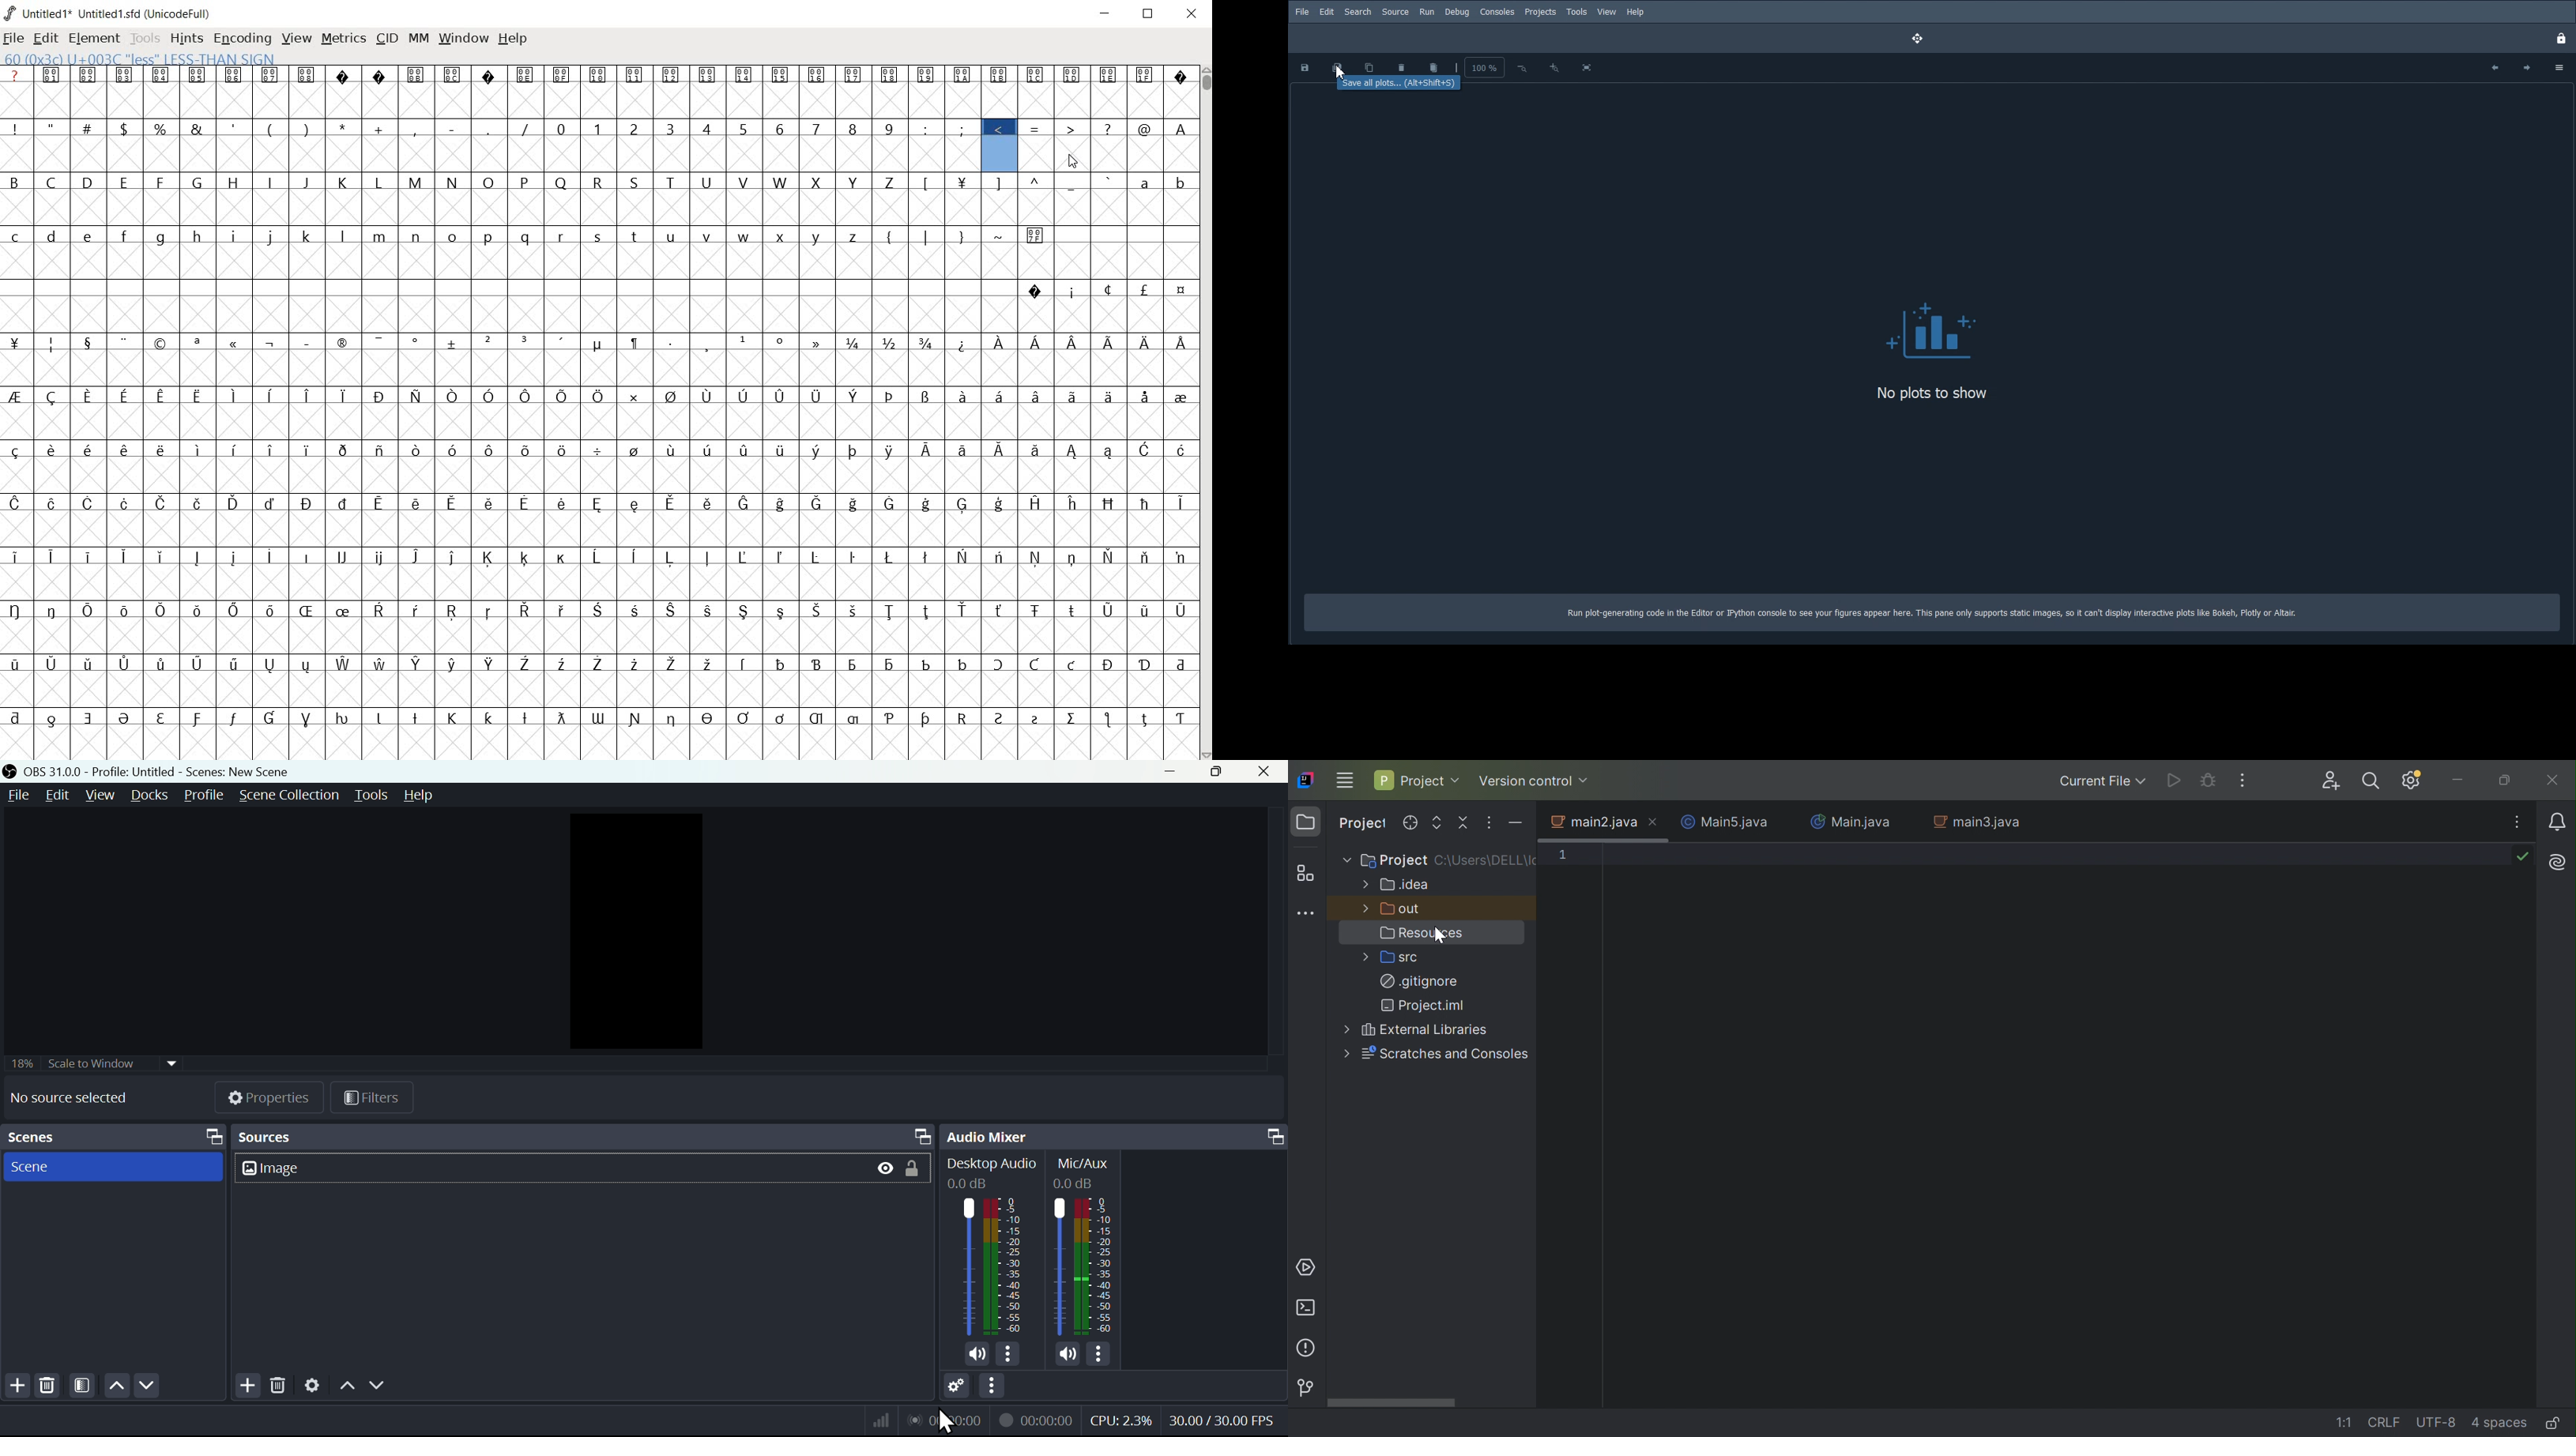 This screenshot has height=1456, width=2576. What do you see at coordinates (1403, 66) in the screenshot?
I see `Remove plot` at bounding box center [1403, 66].